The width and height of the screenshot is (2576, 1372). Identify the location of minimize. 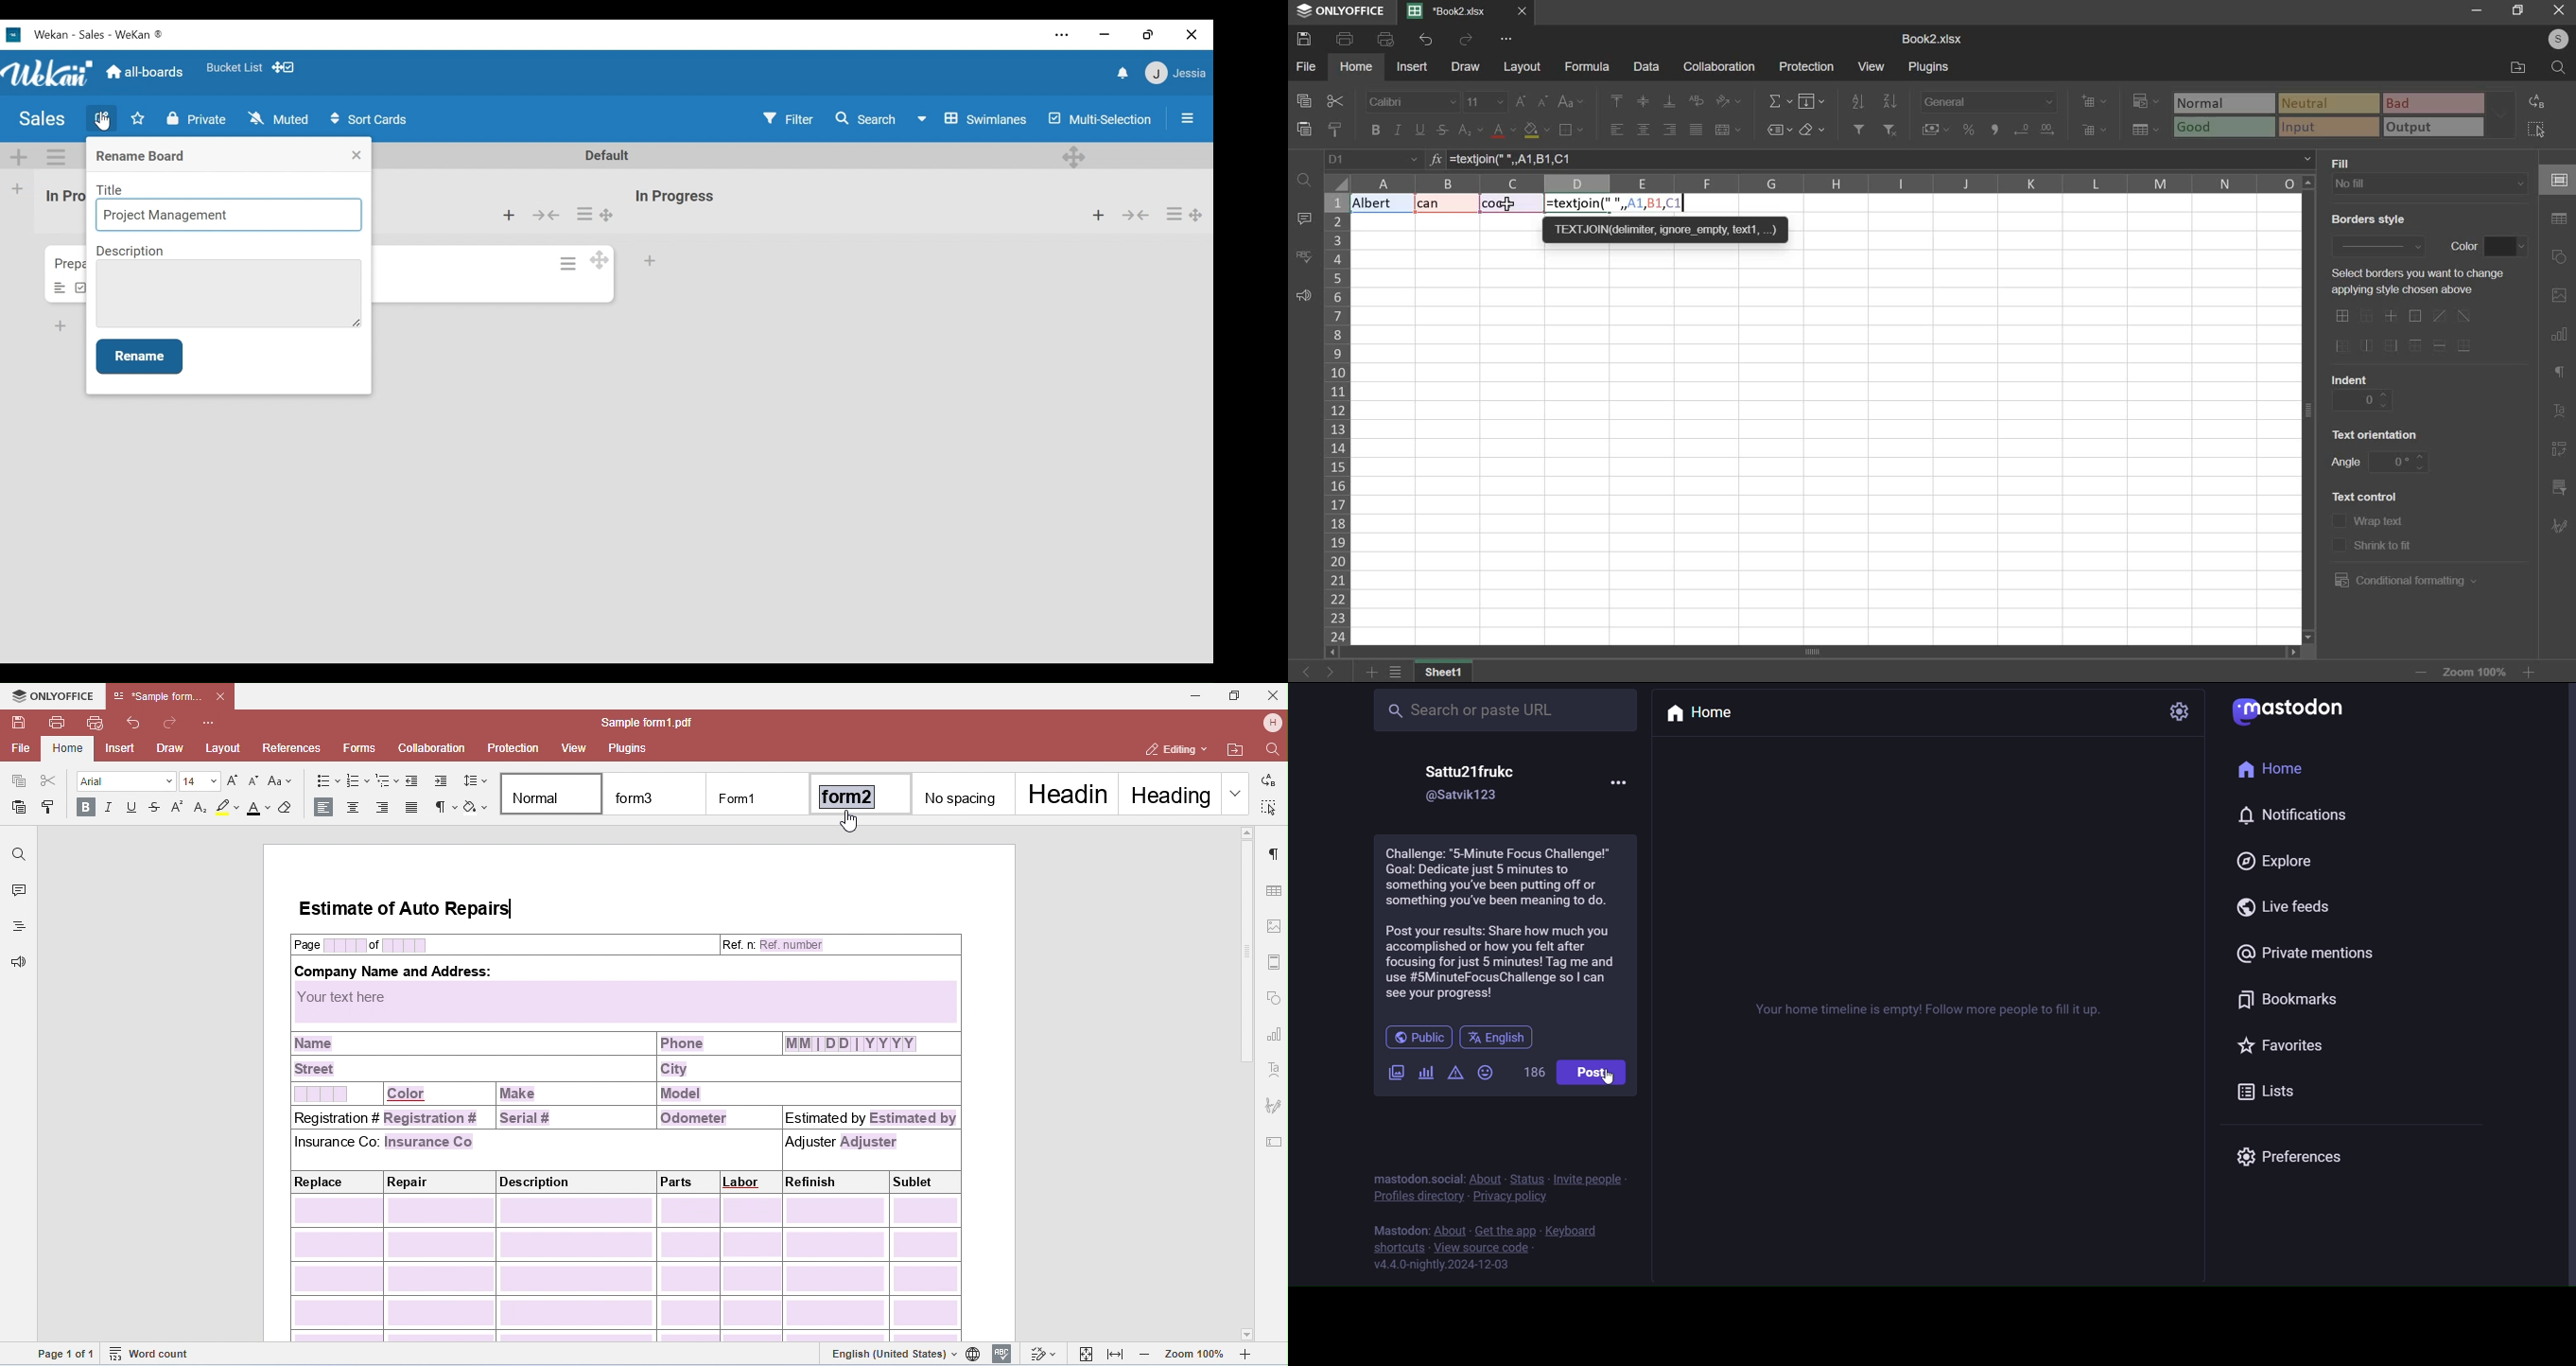
(1106, 34).